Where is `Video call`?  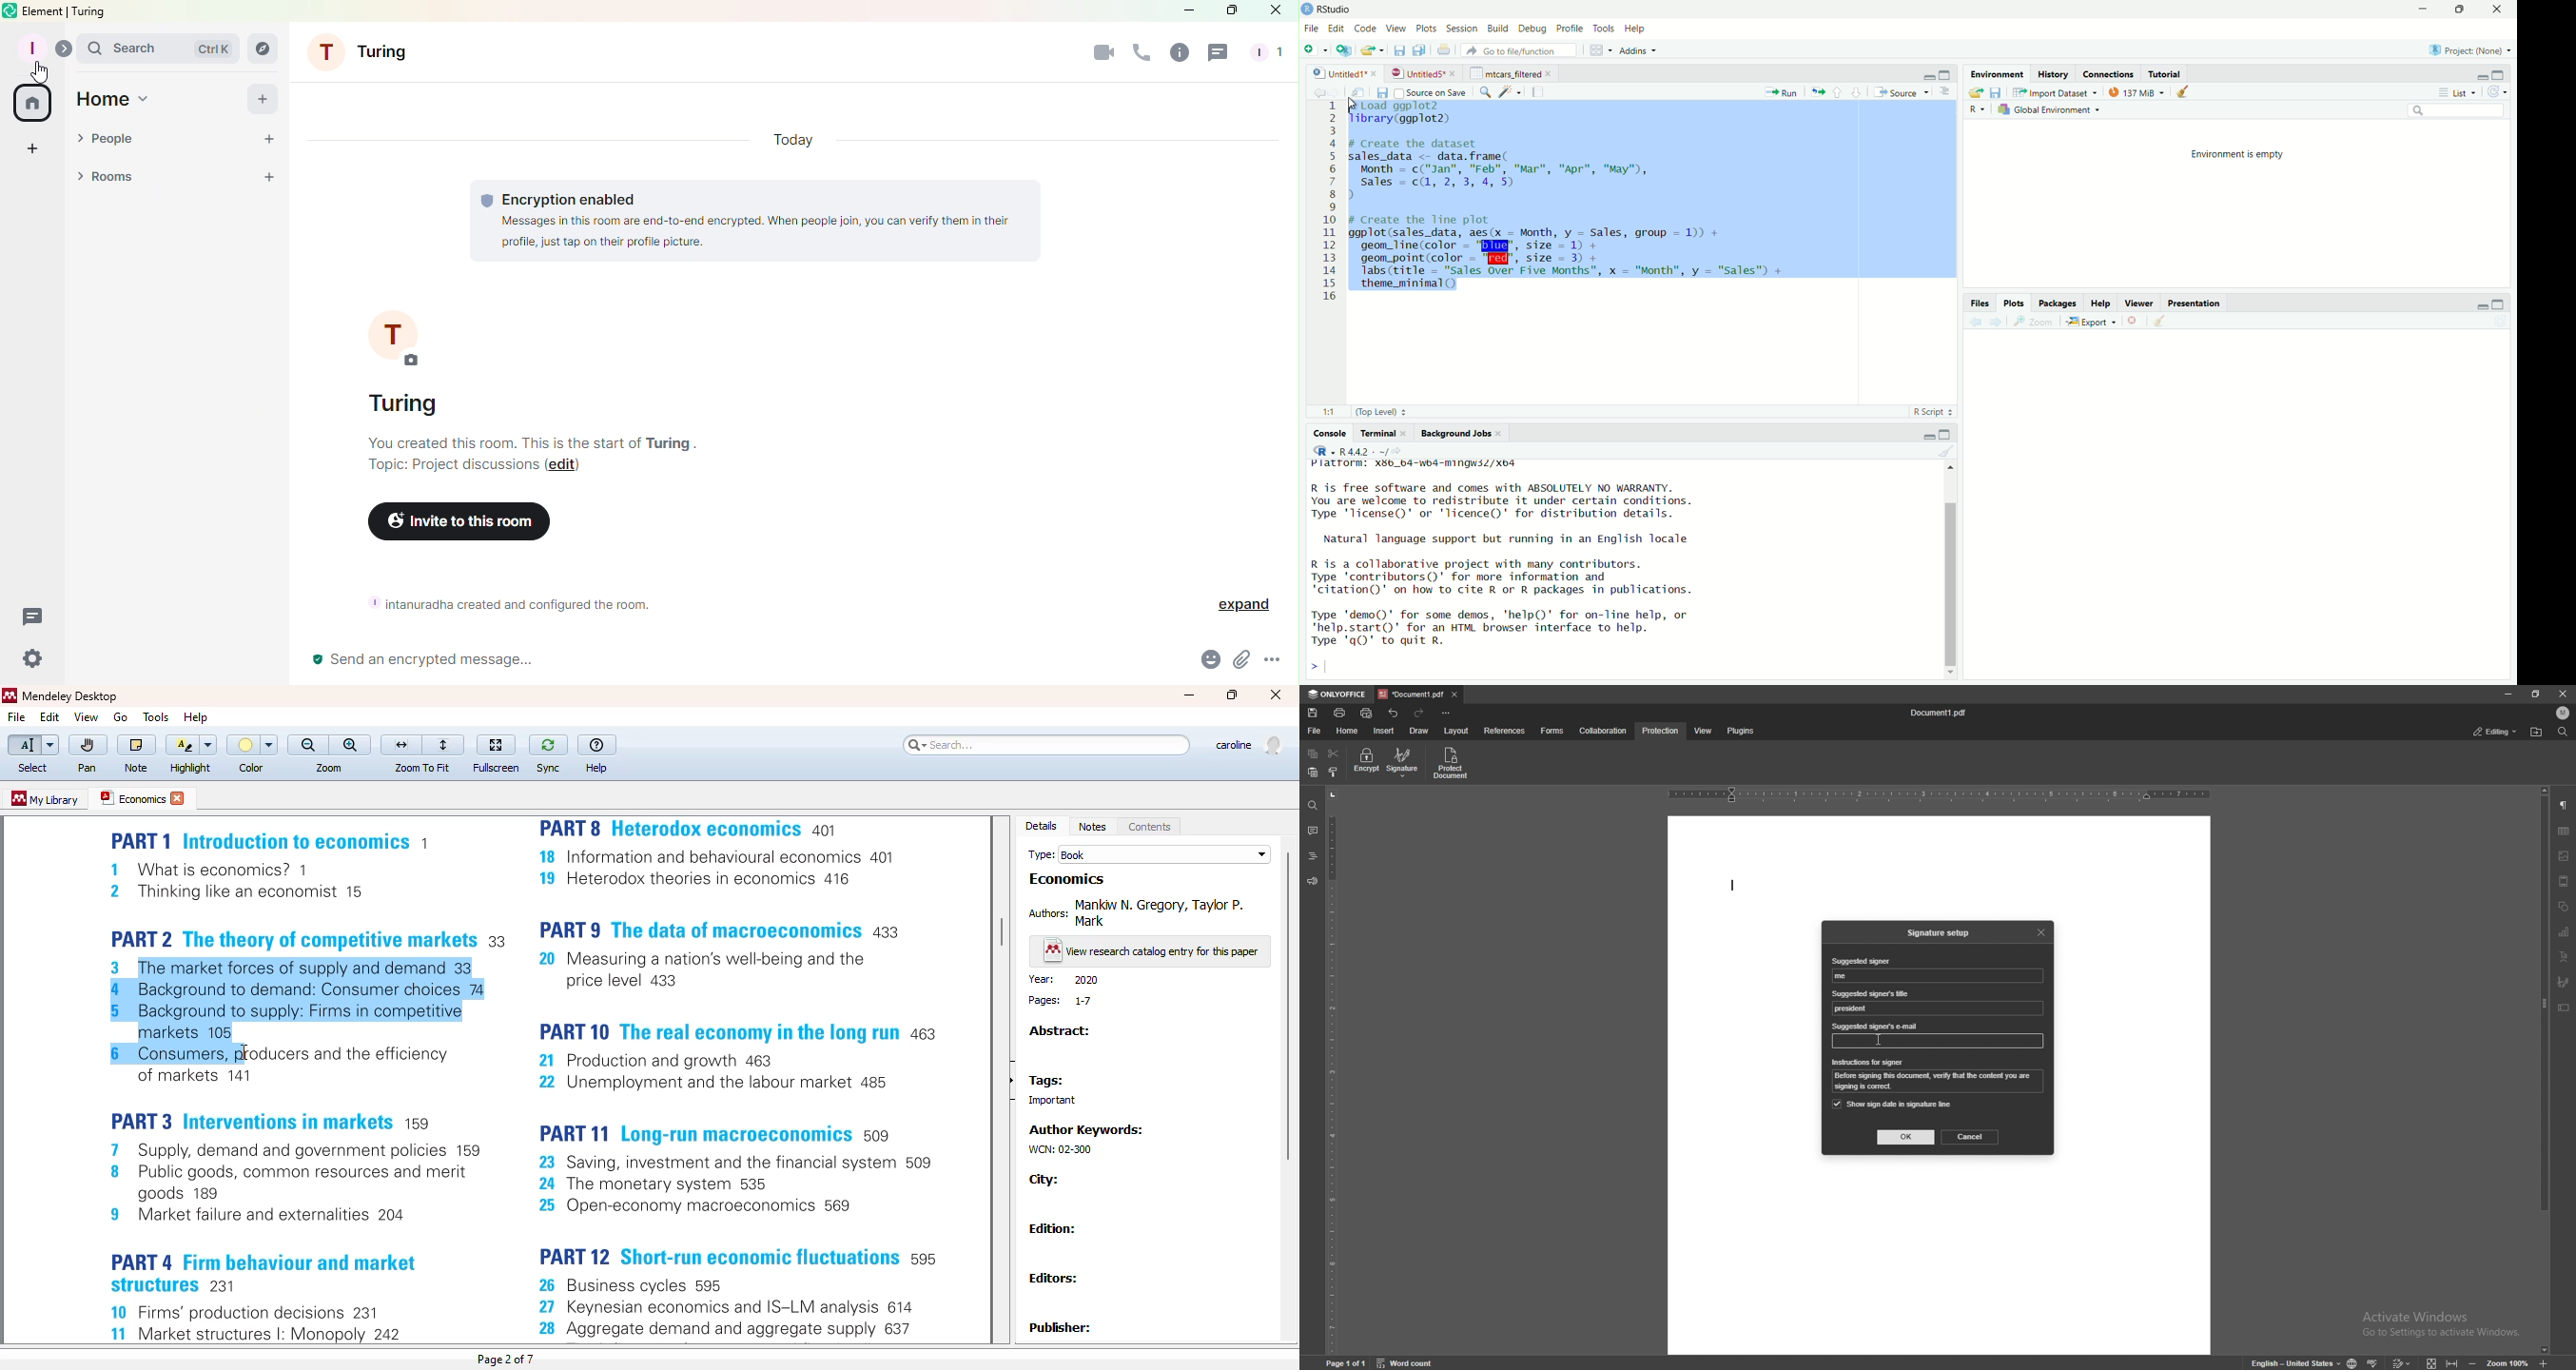
Video call is located at coordinates (1098, 54).